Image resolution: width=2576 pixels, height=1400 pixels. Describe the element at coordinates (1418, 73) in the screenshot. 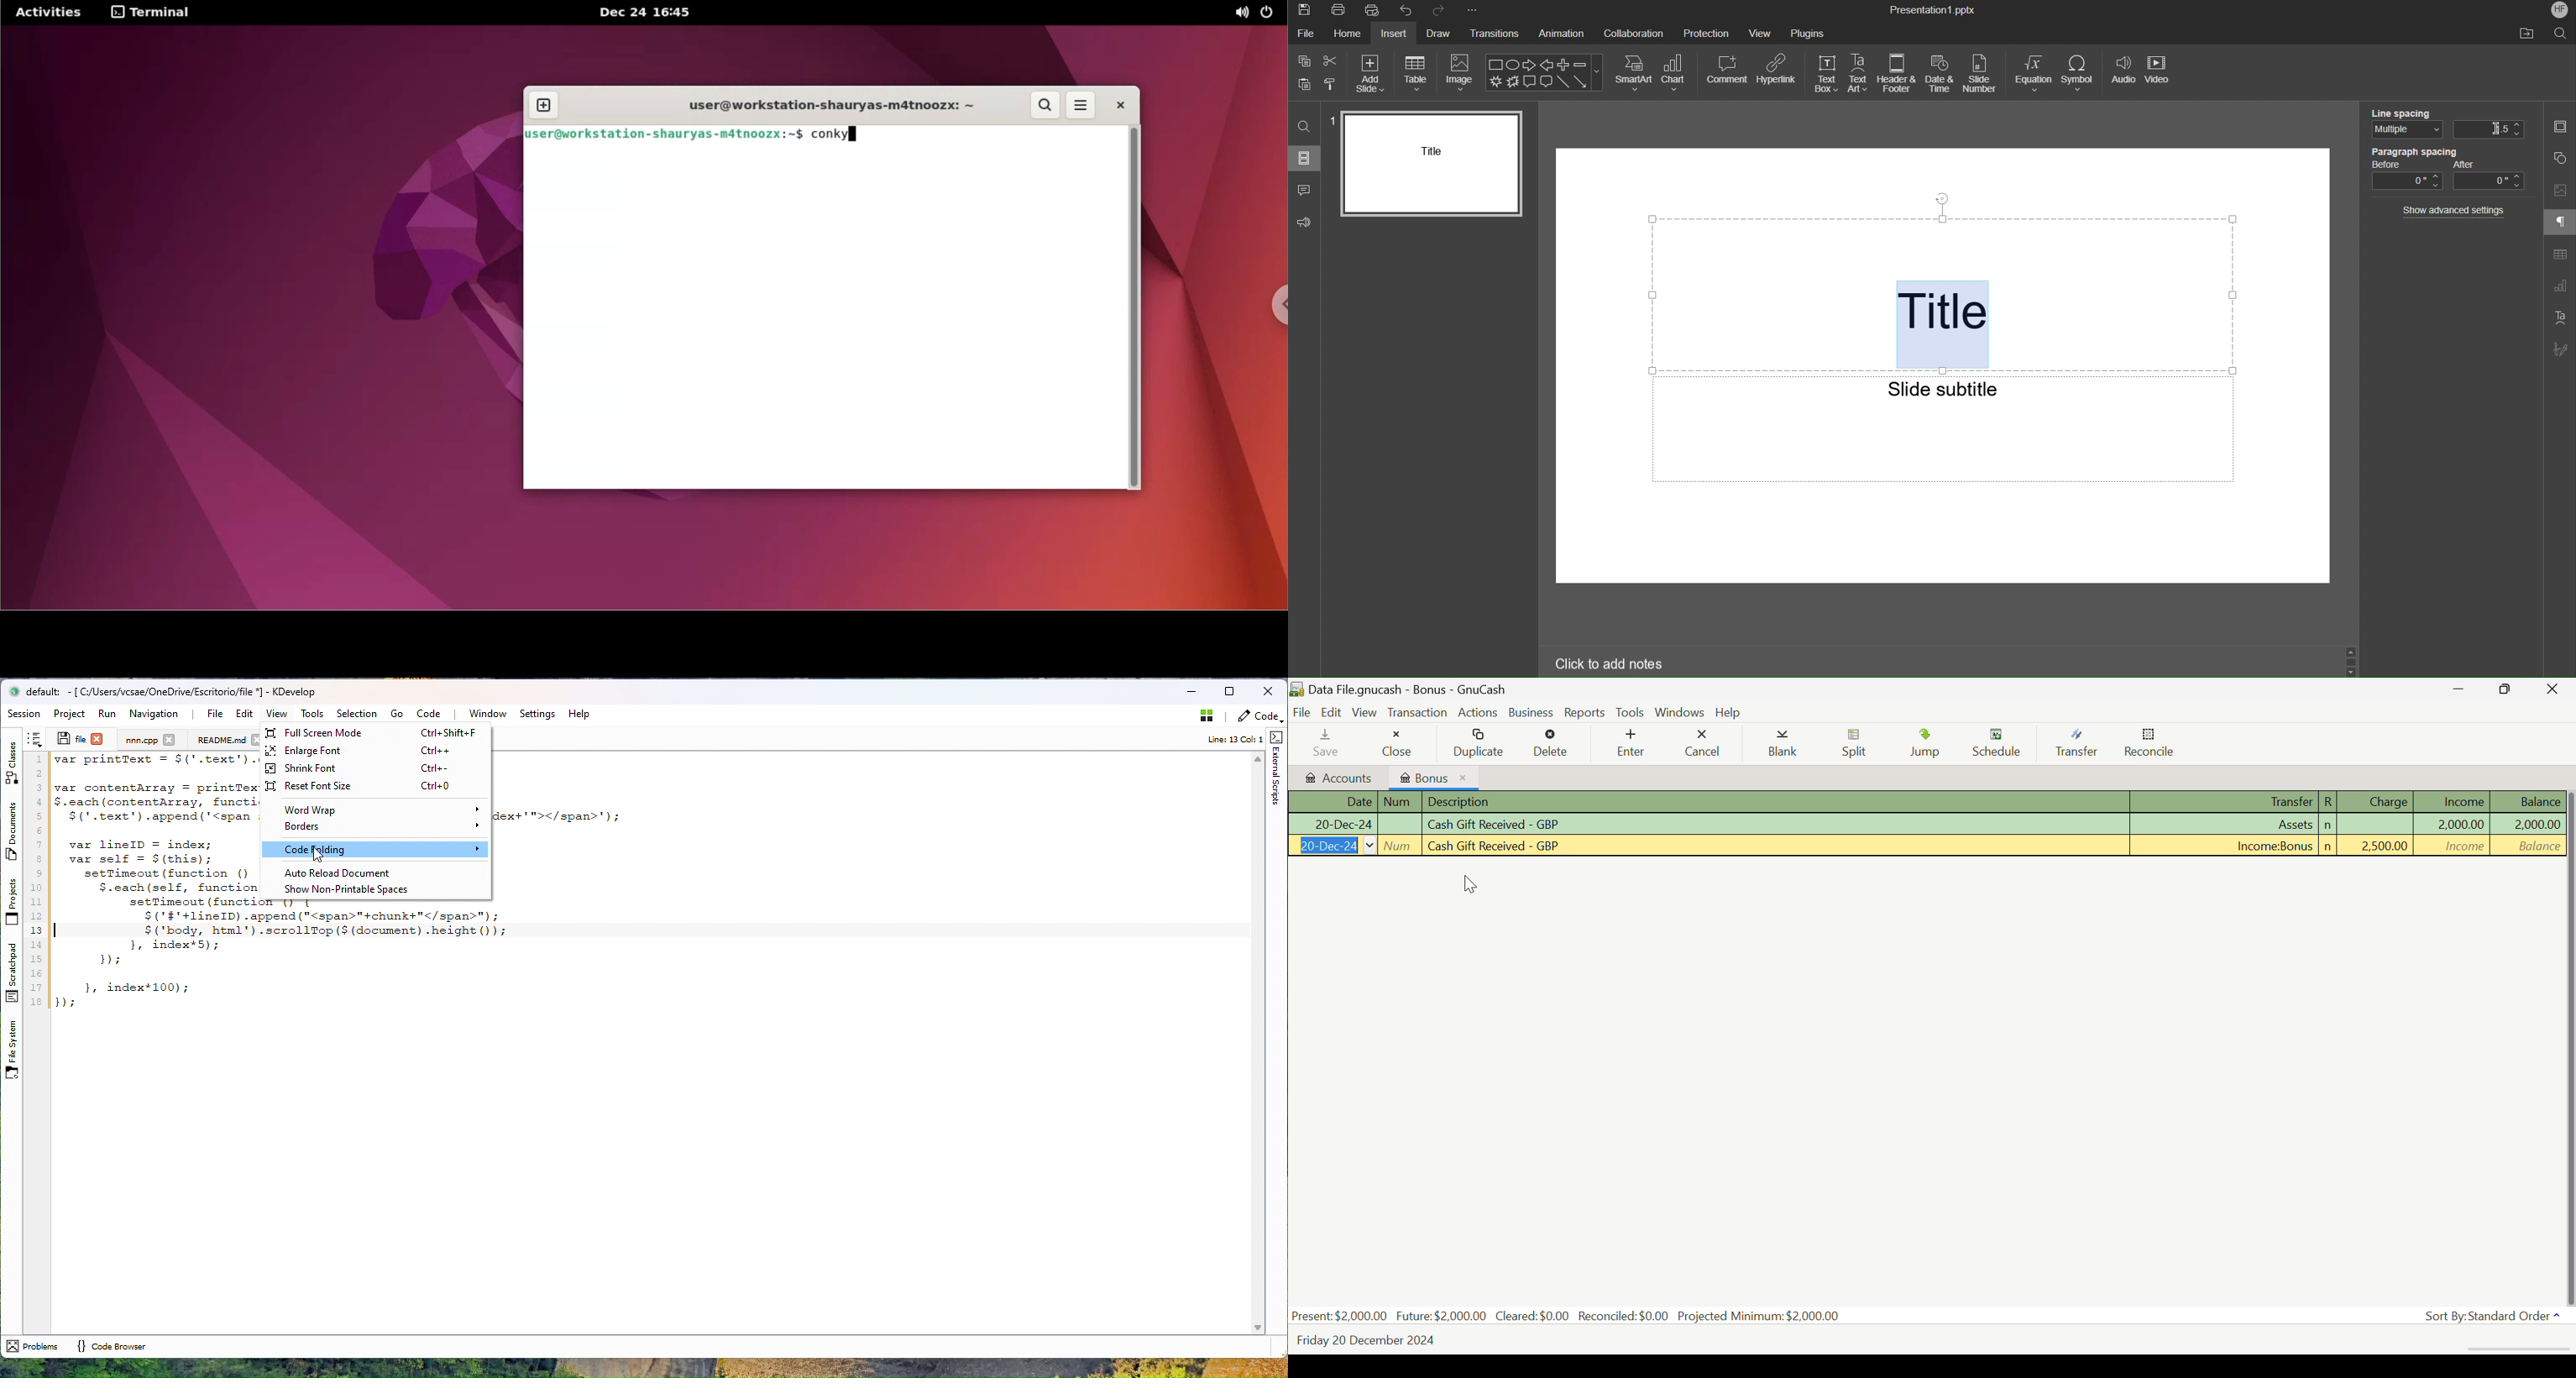

I see `Table` at that location.